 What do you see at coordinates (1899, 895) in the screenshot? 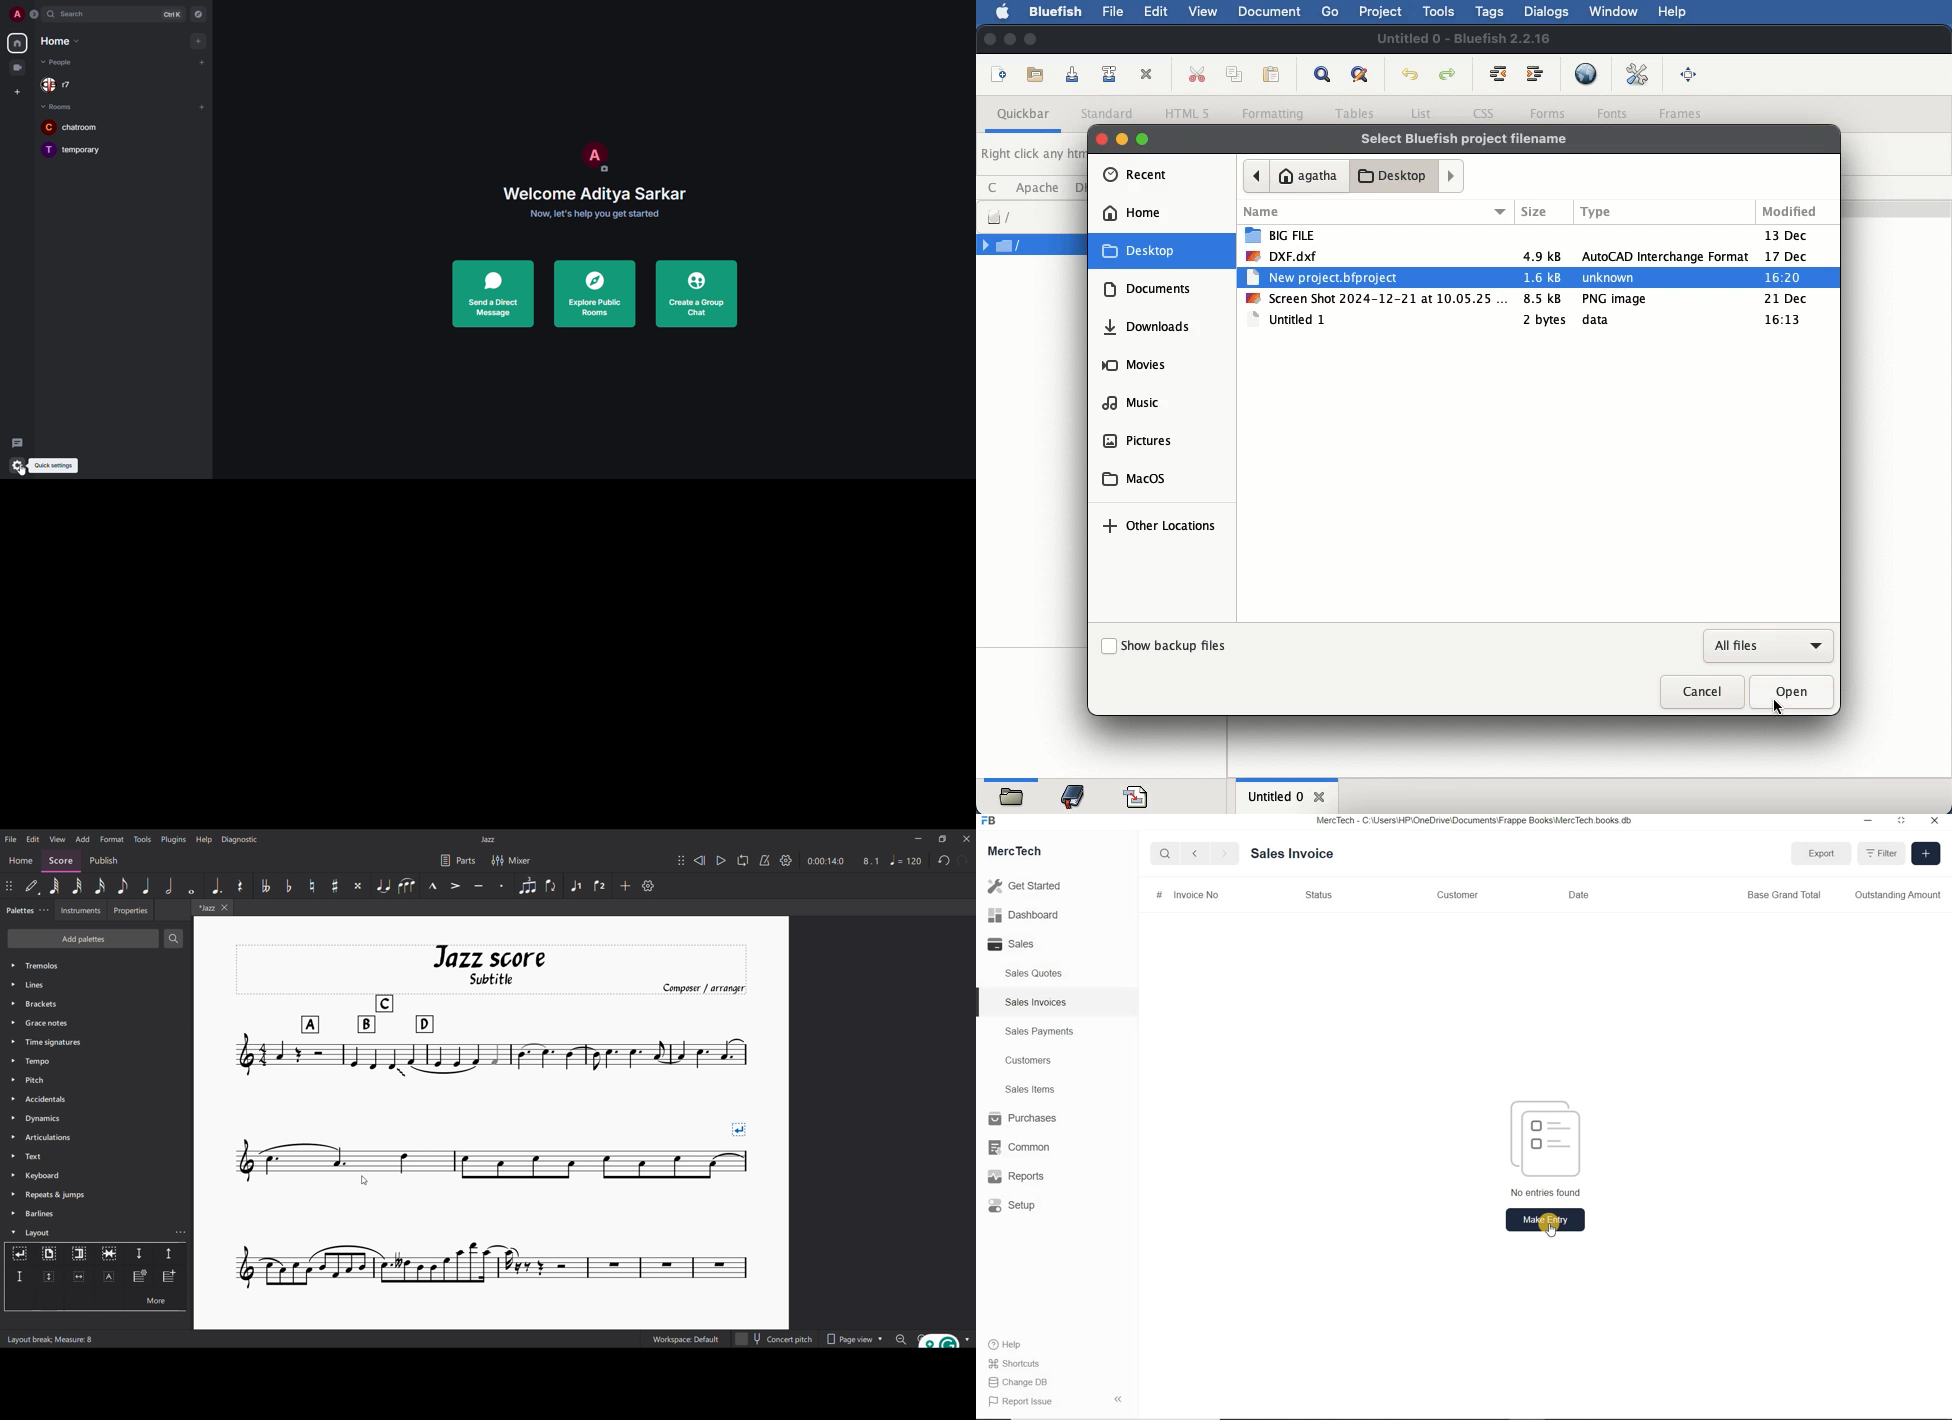
I see `Outstanding Amount` at bounding box center [1899, 895].